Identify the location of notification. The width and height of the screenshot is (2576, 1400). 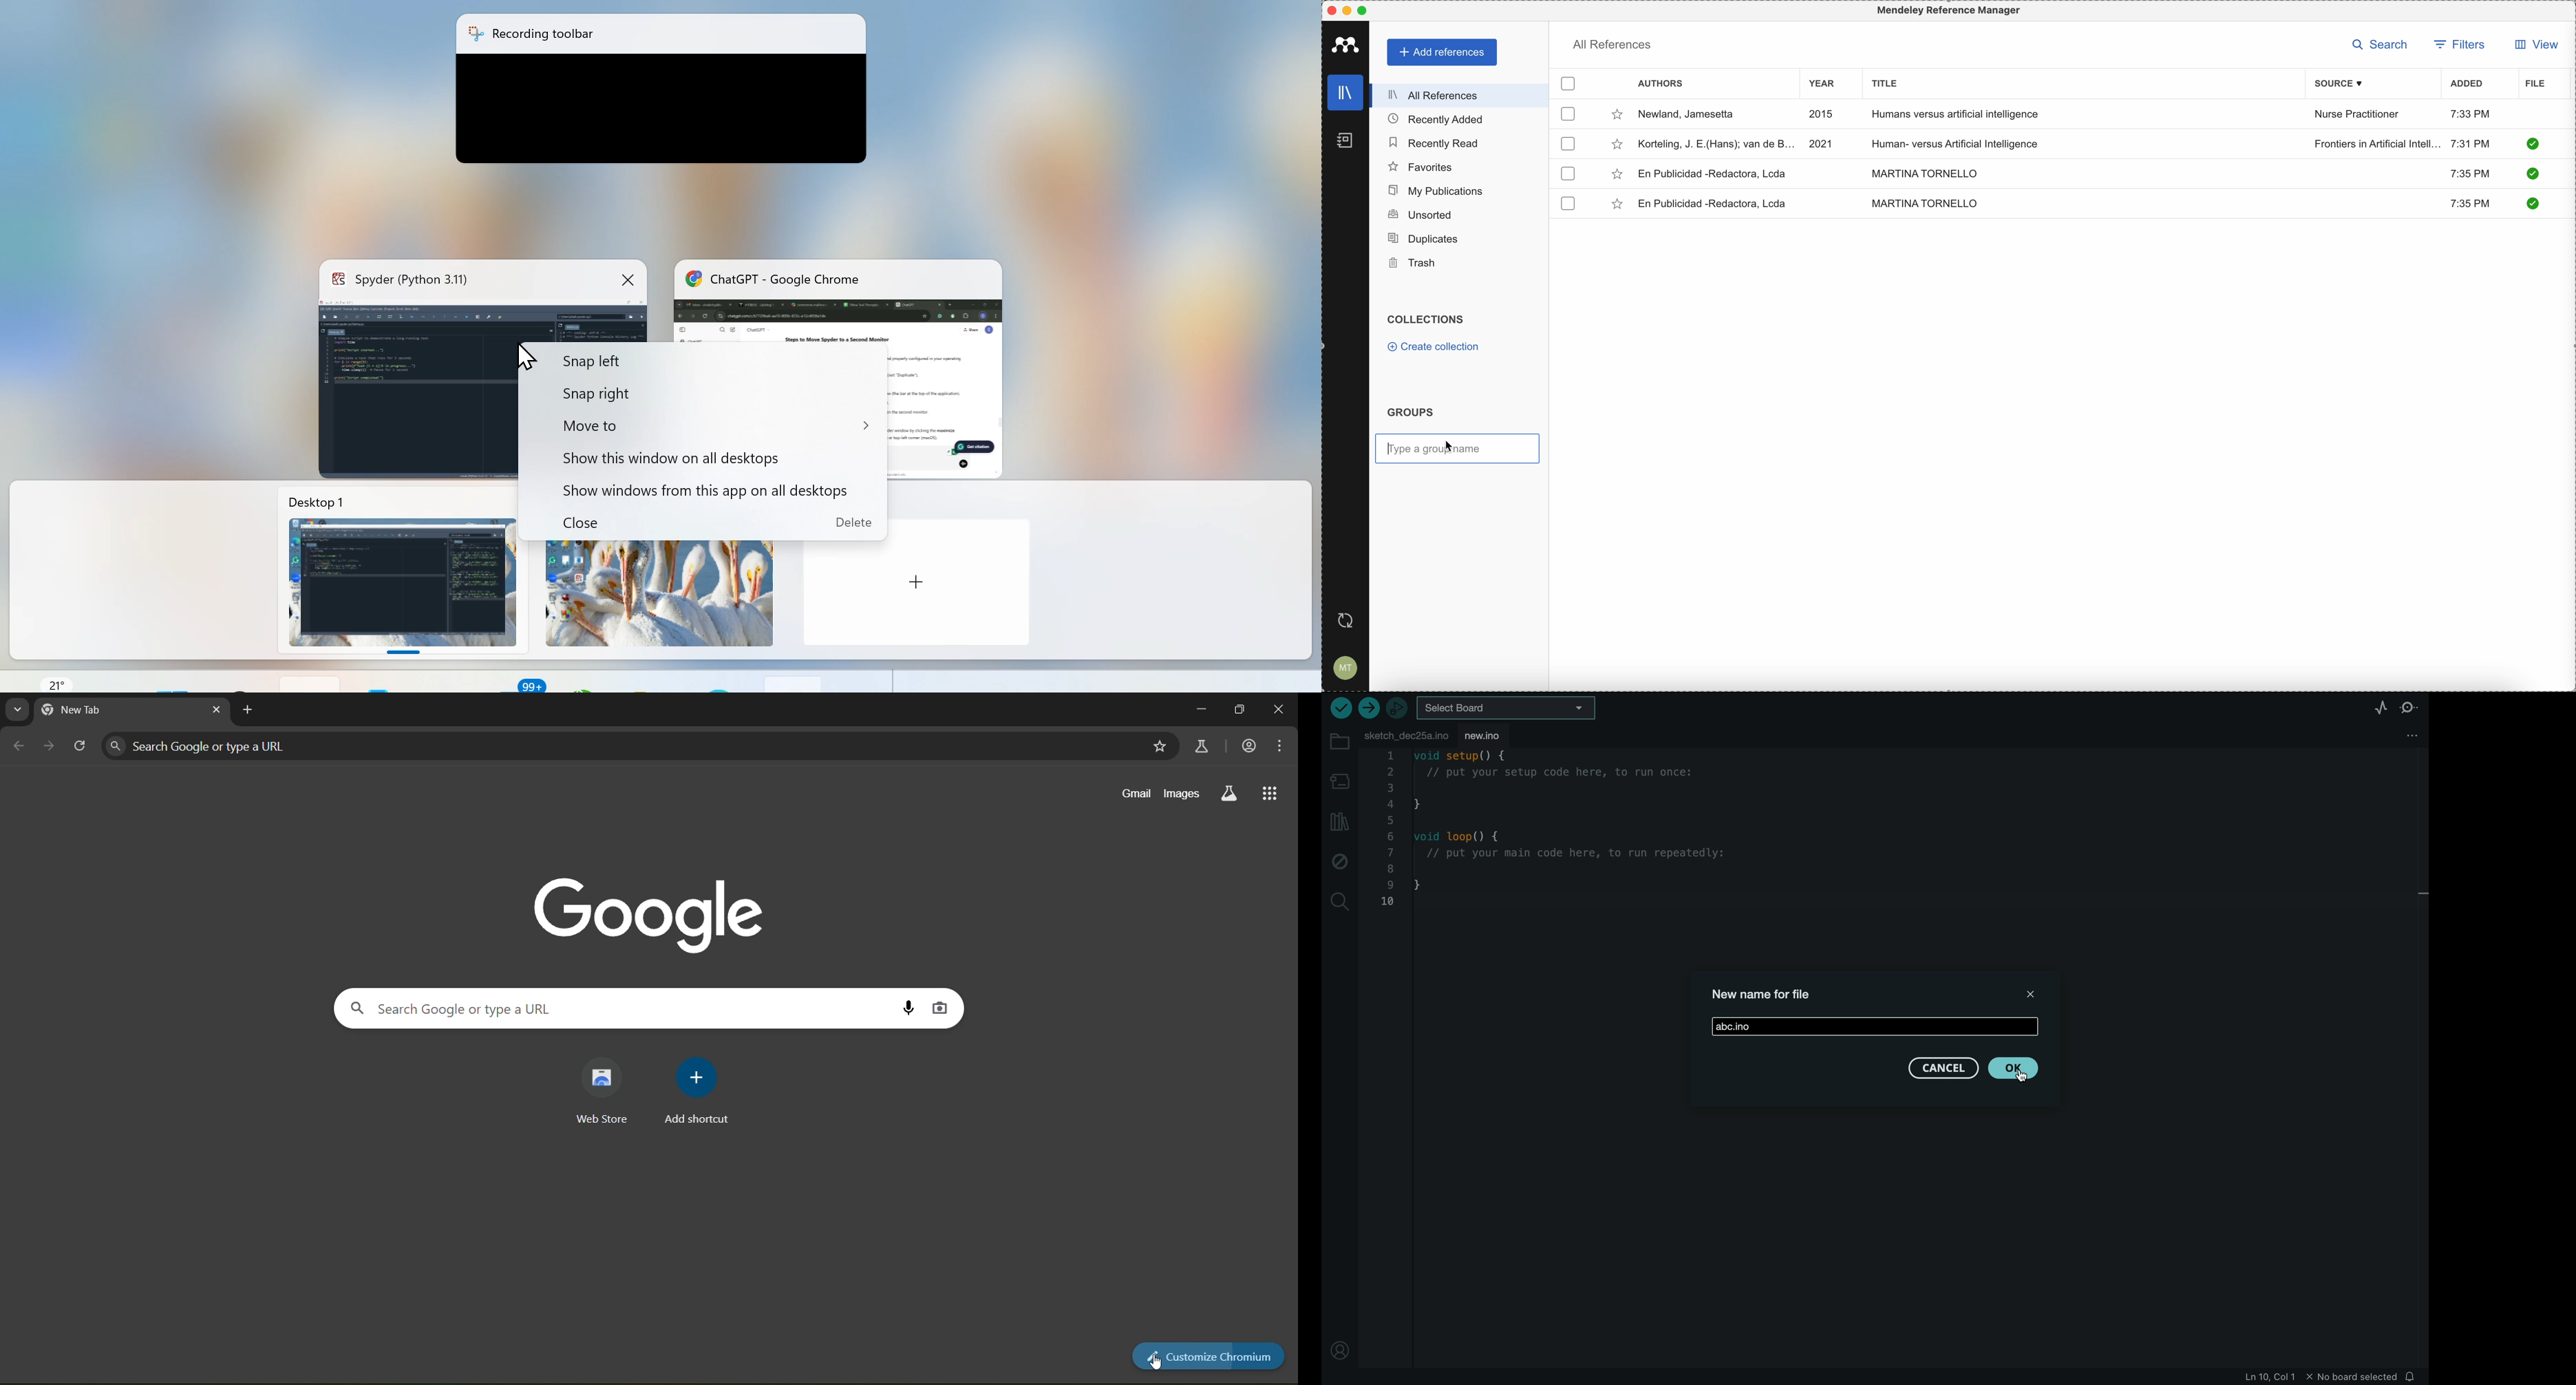
(2414, 1377).